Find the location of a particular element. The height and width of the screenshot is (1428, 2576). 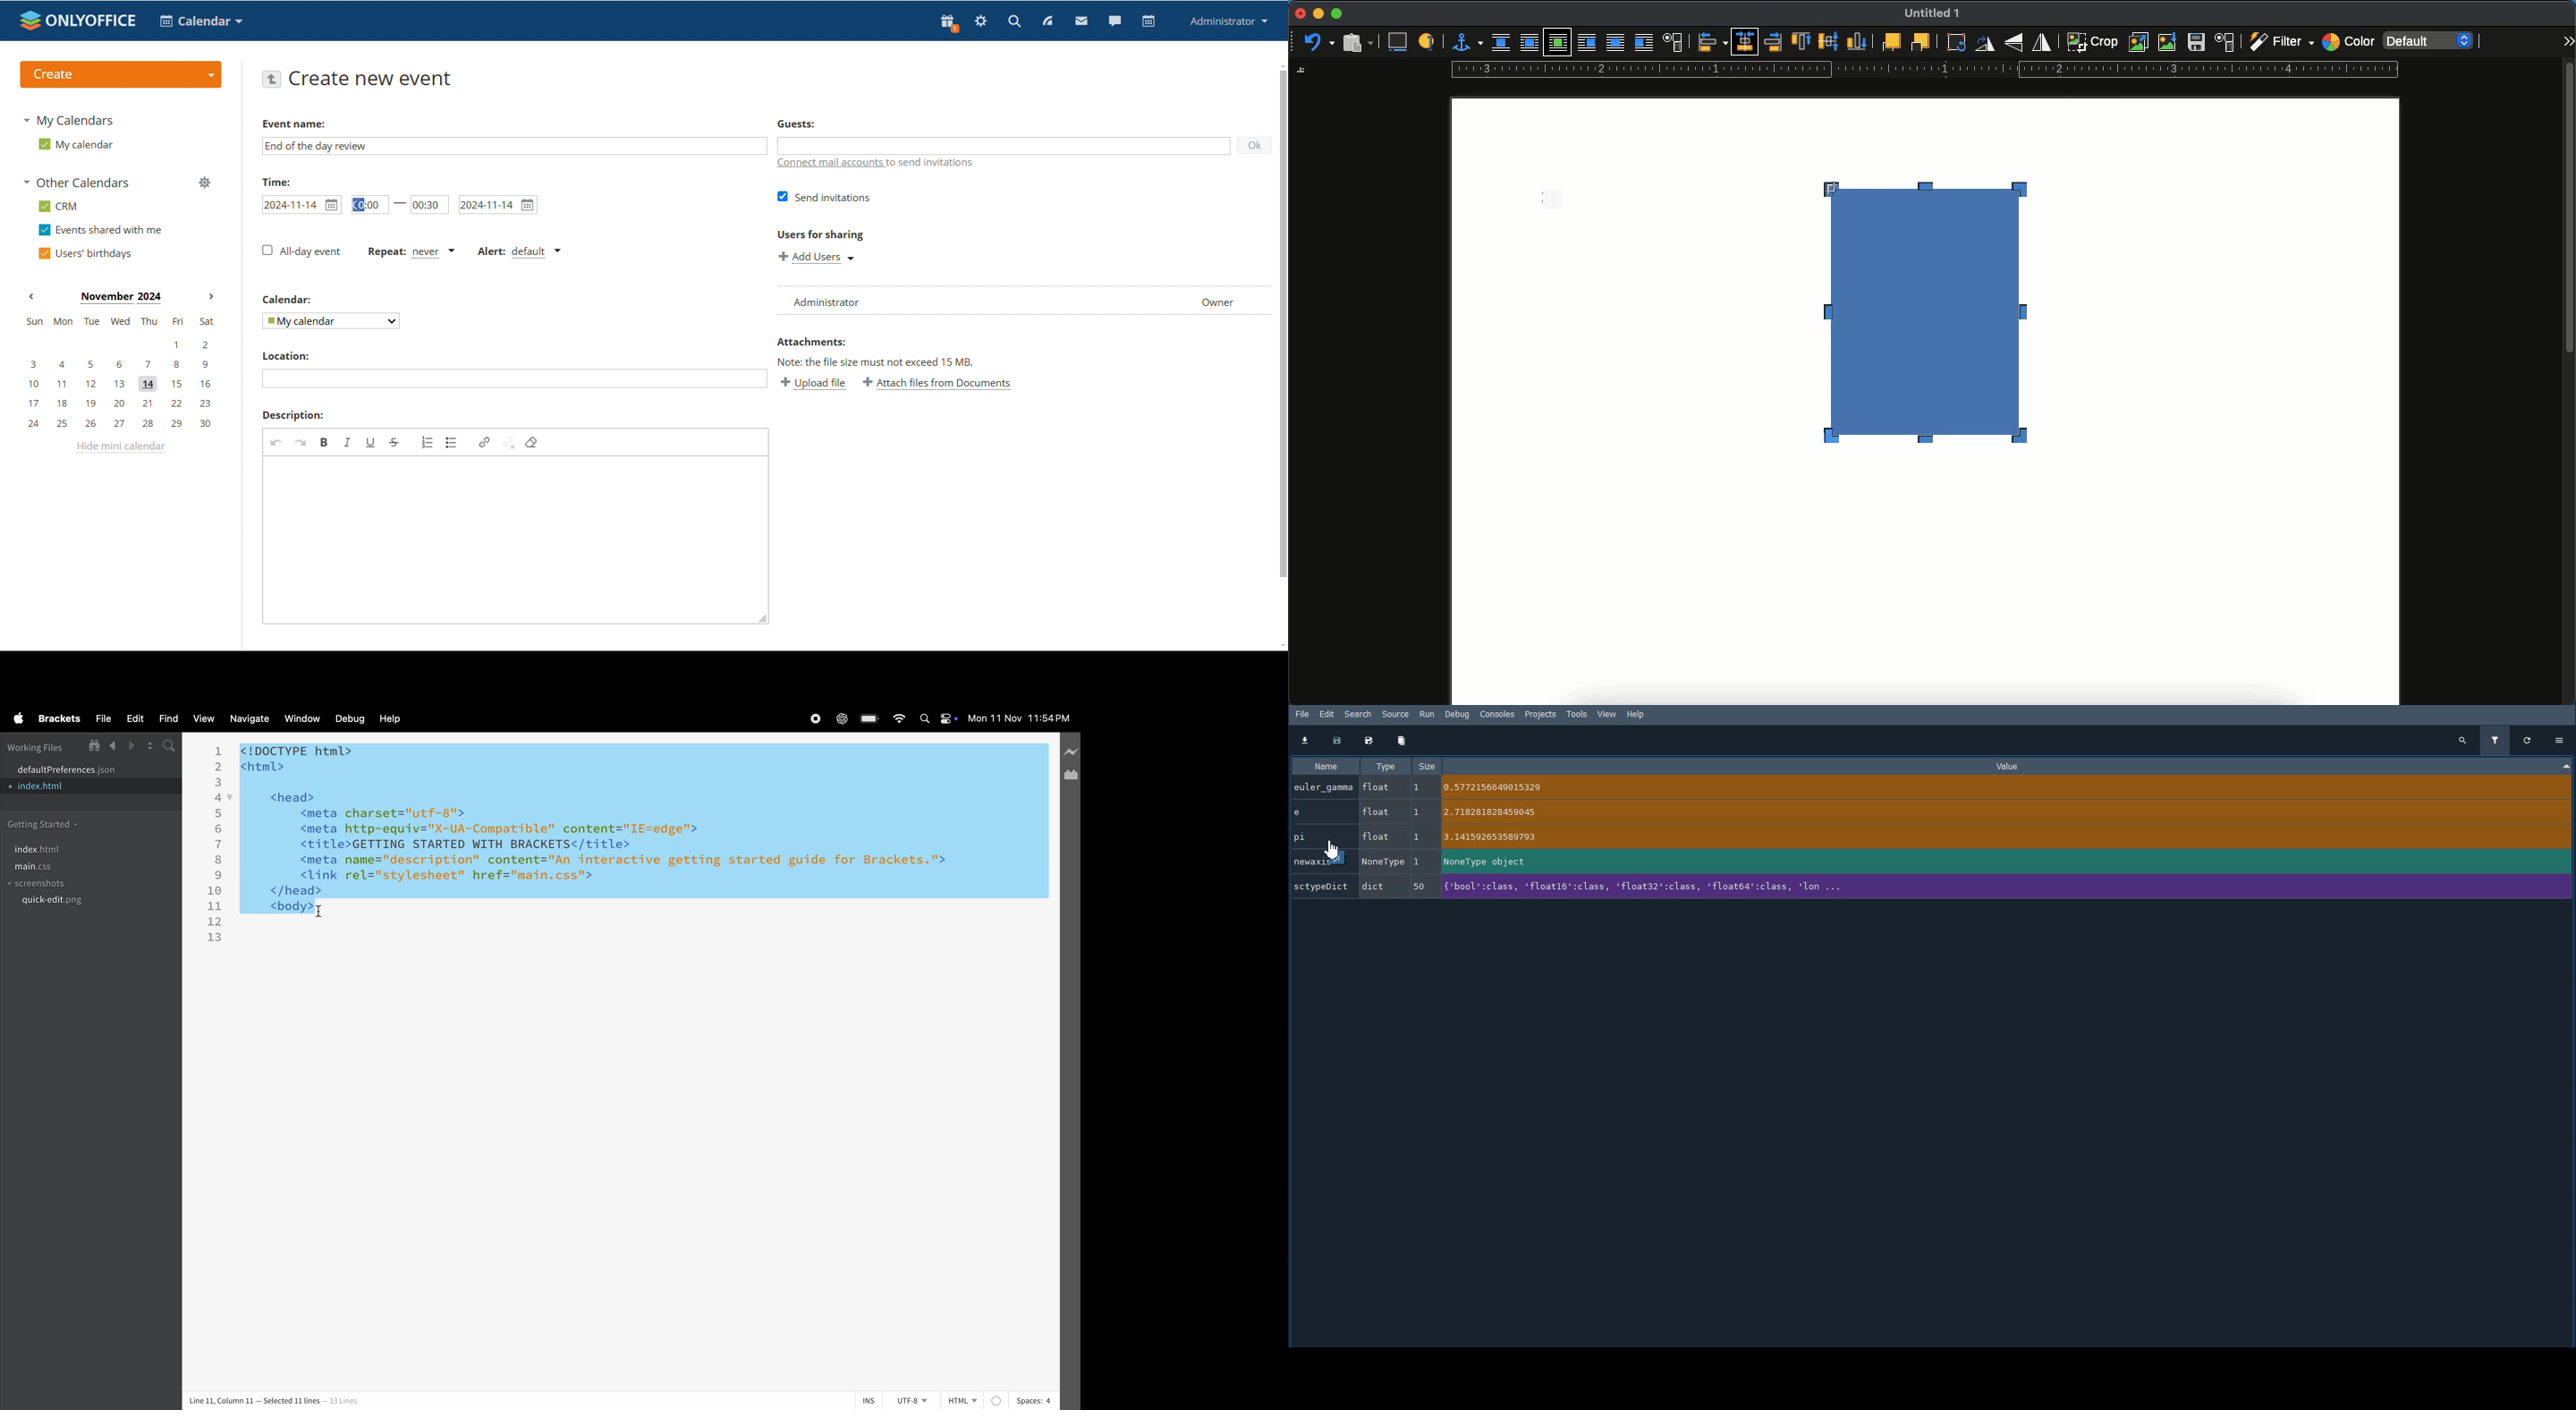

flip vertically  is located at coordinates (2016, 42).